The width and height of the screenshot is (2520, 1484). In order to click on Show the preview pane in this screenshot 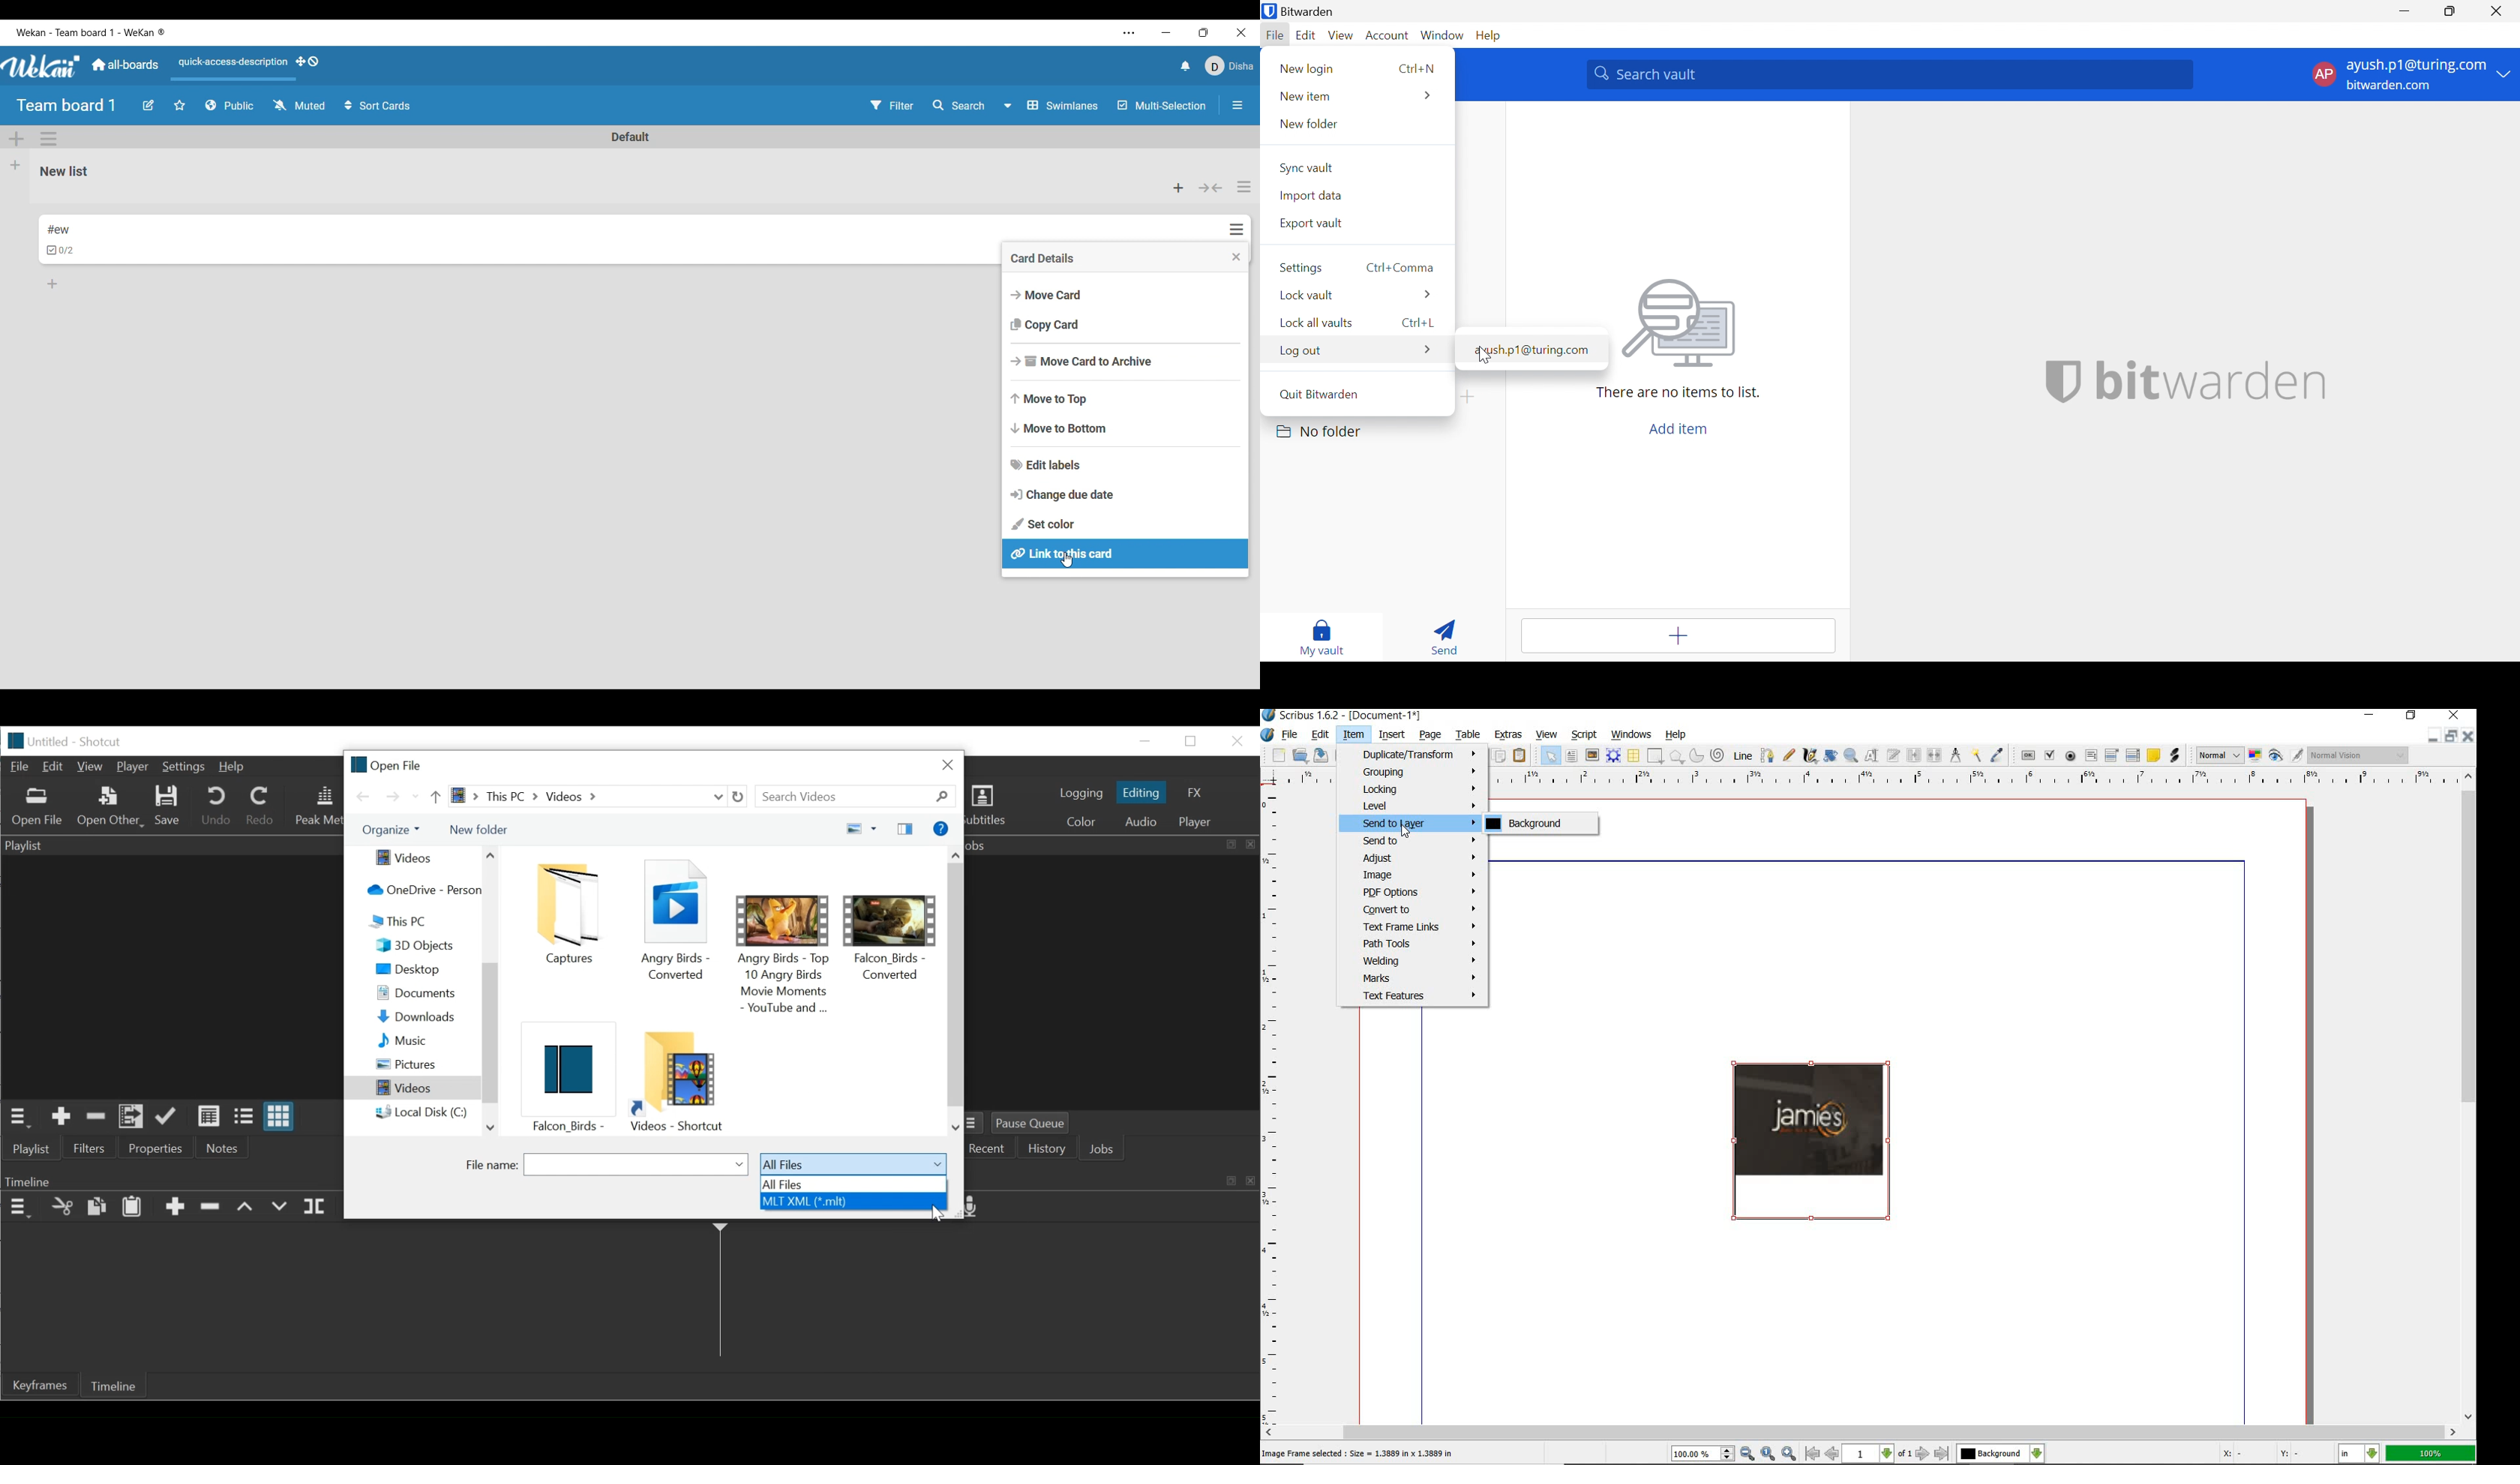, I will do `click(907, 828)`.